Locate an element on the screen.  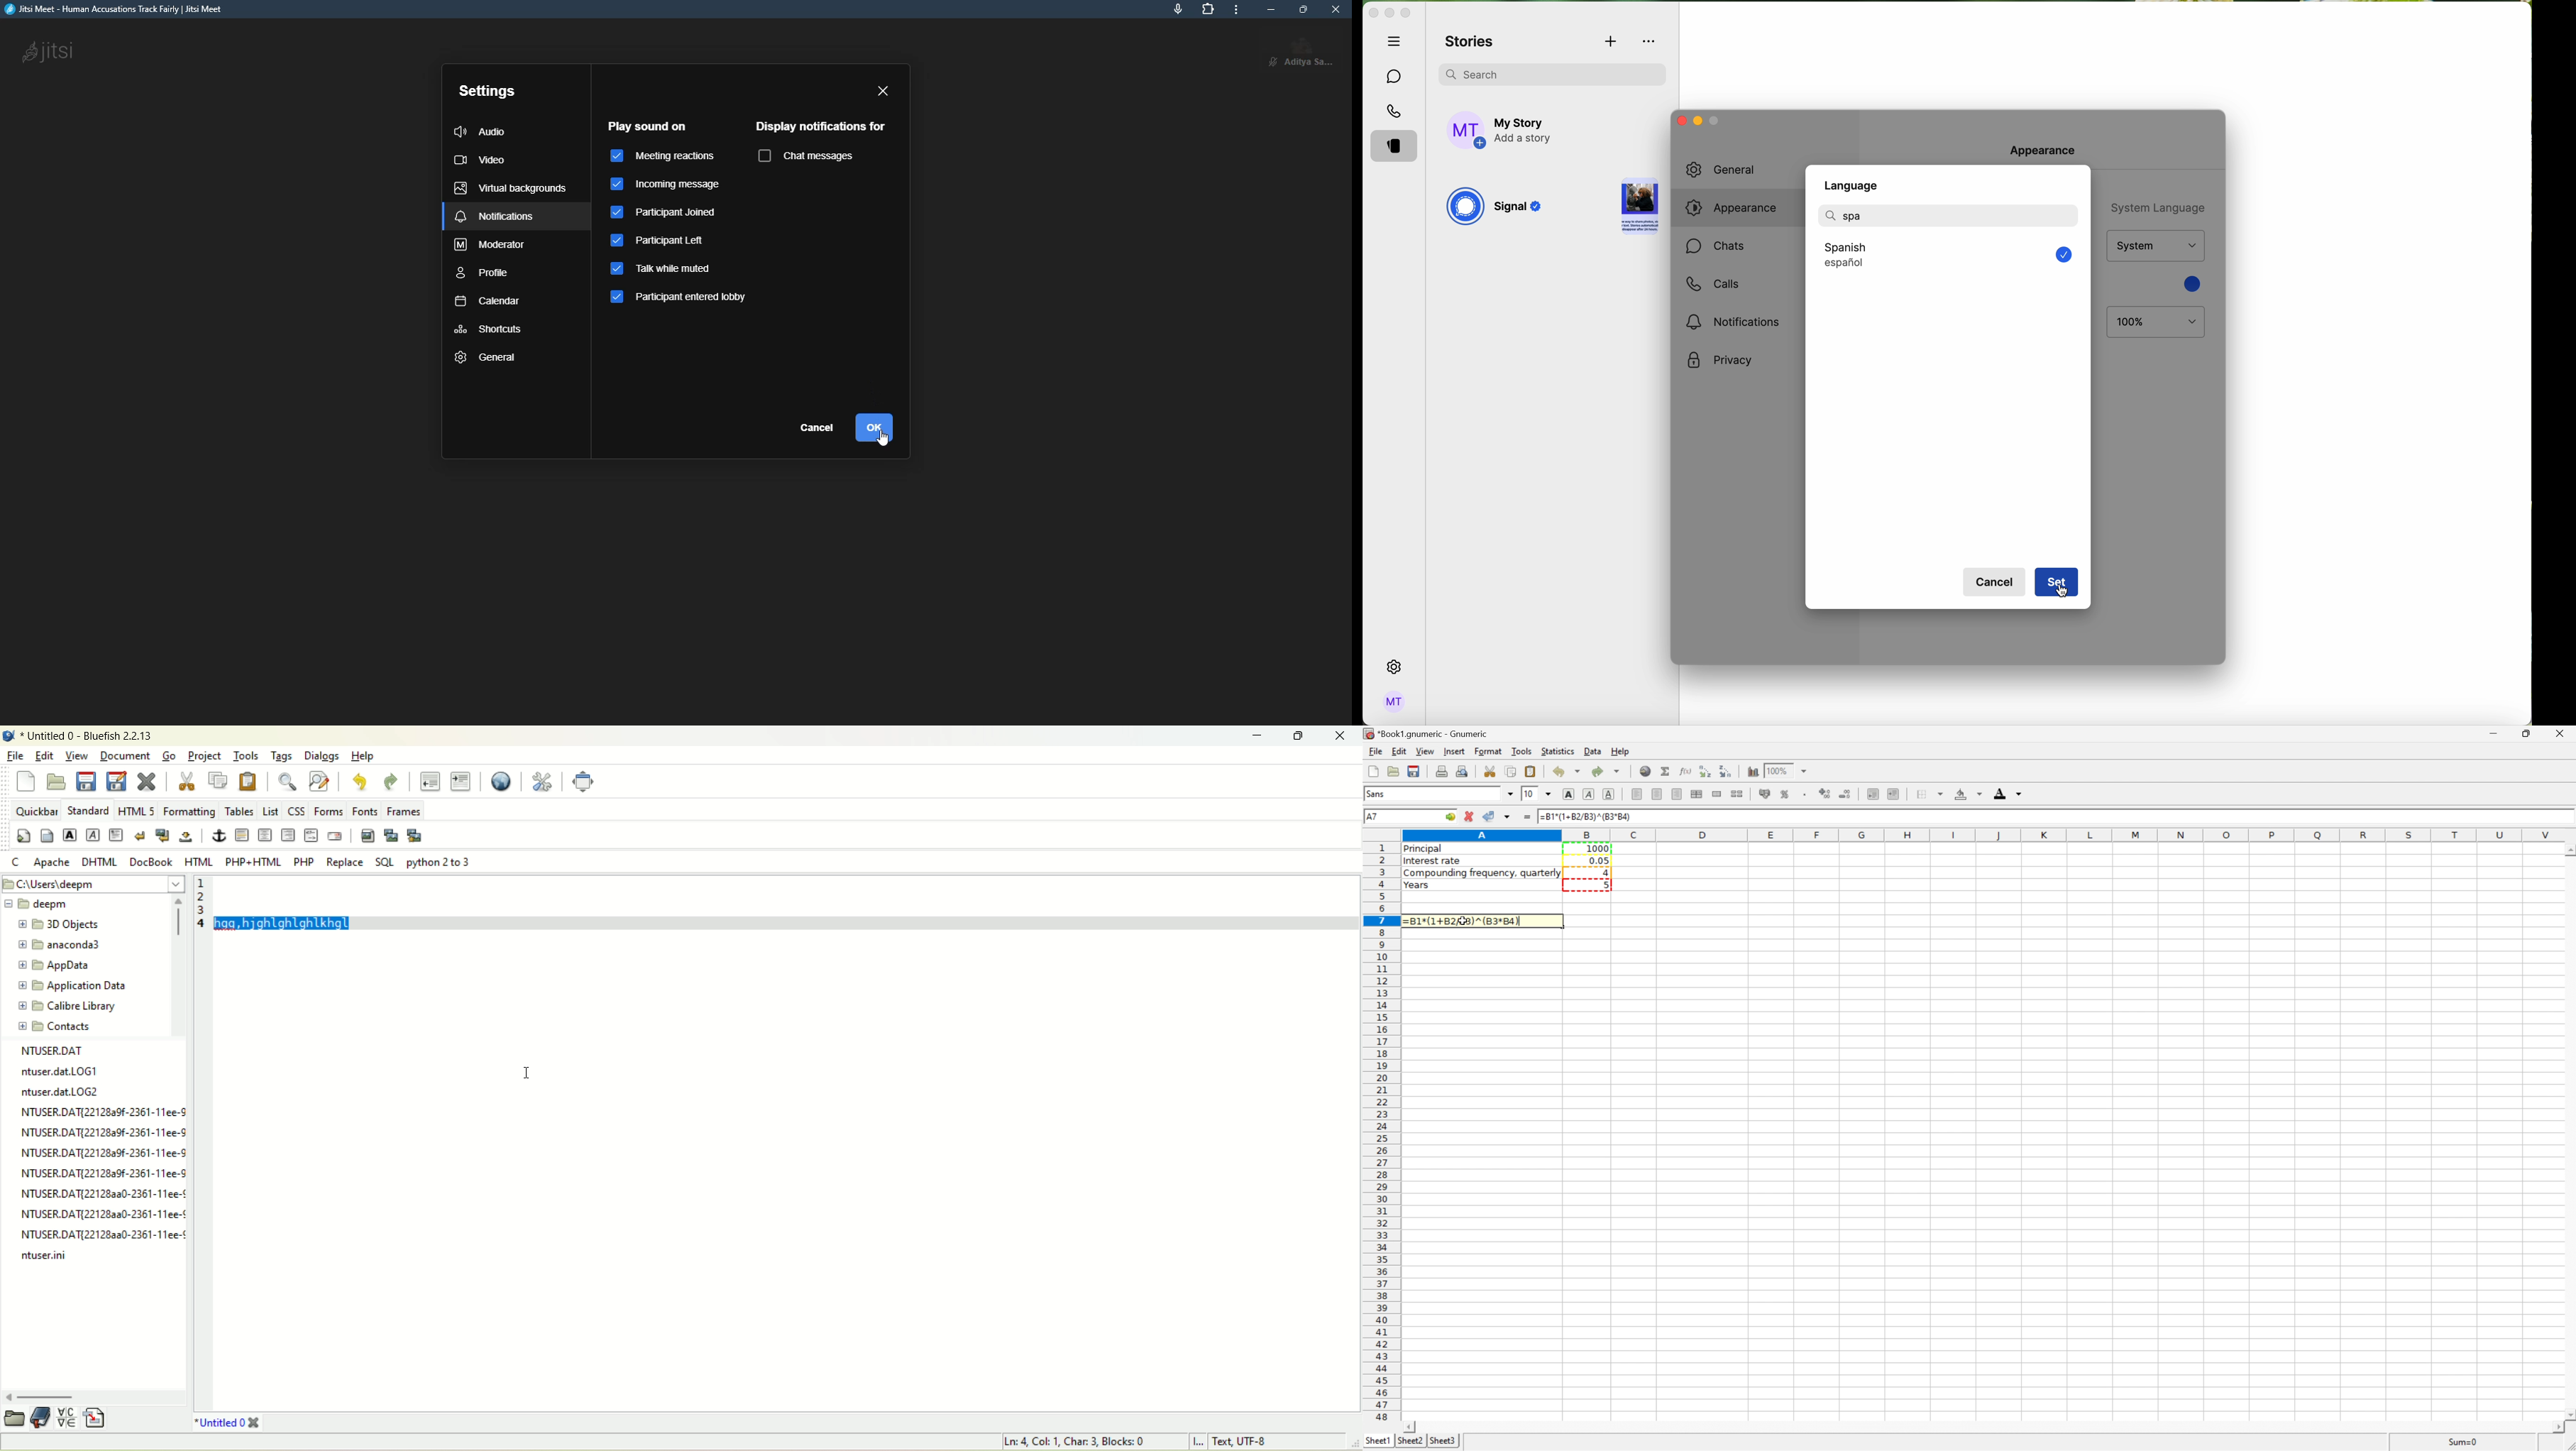
minimize is located at coordinates (1273, 11).